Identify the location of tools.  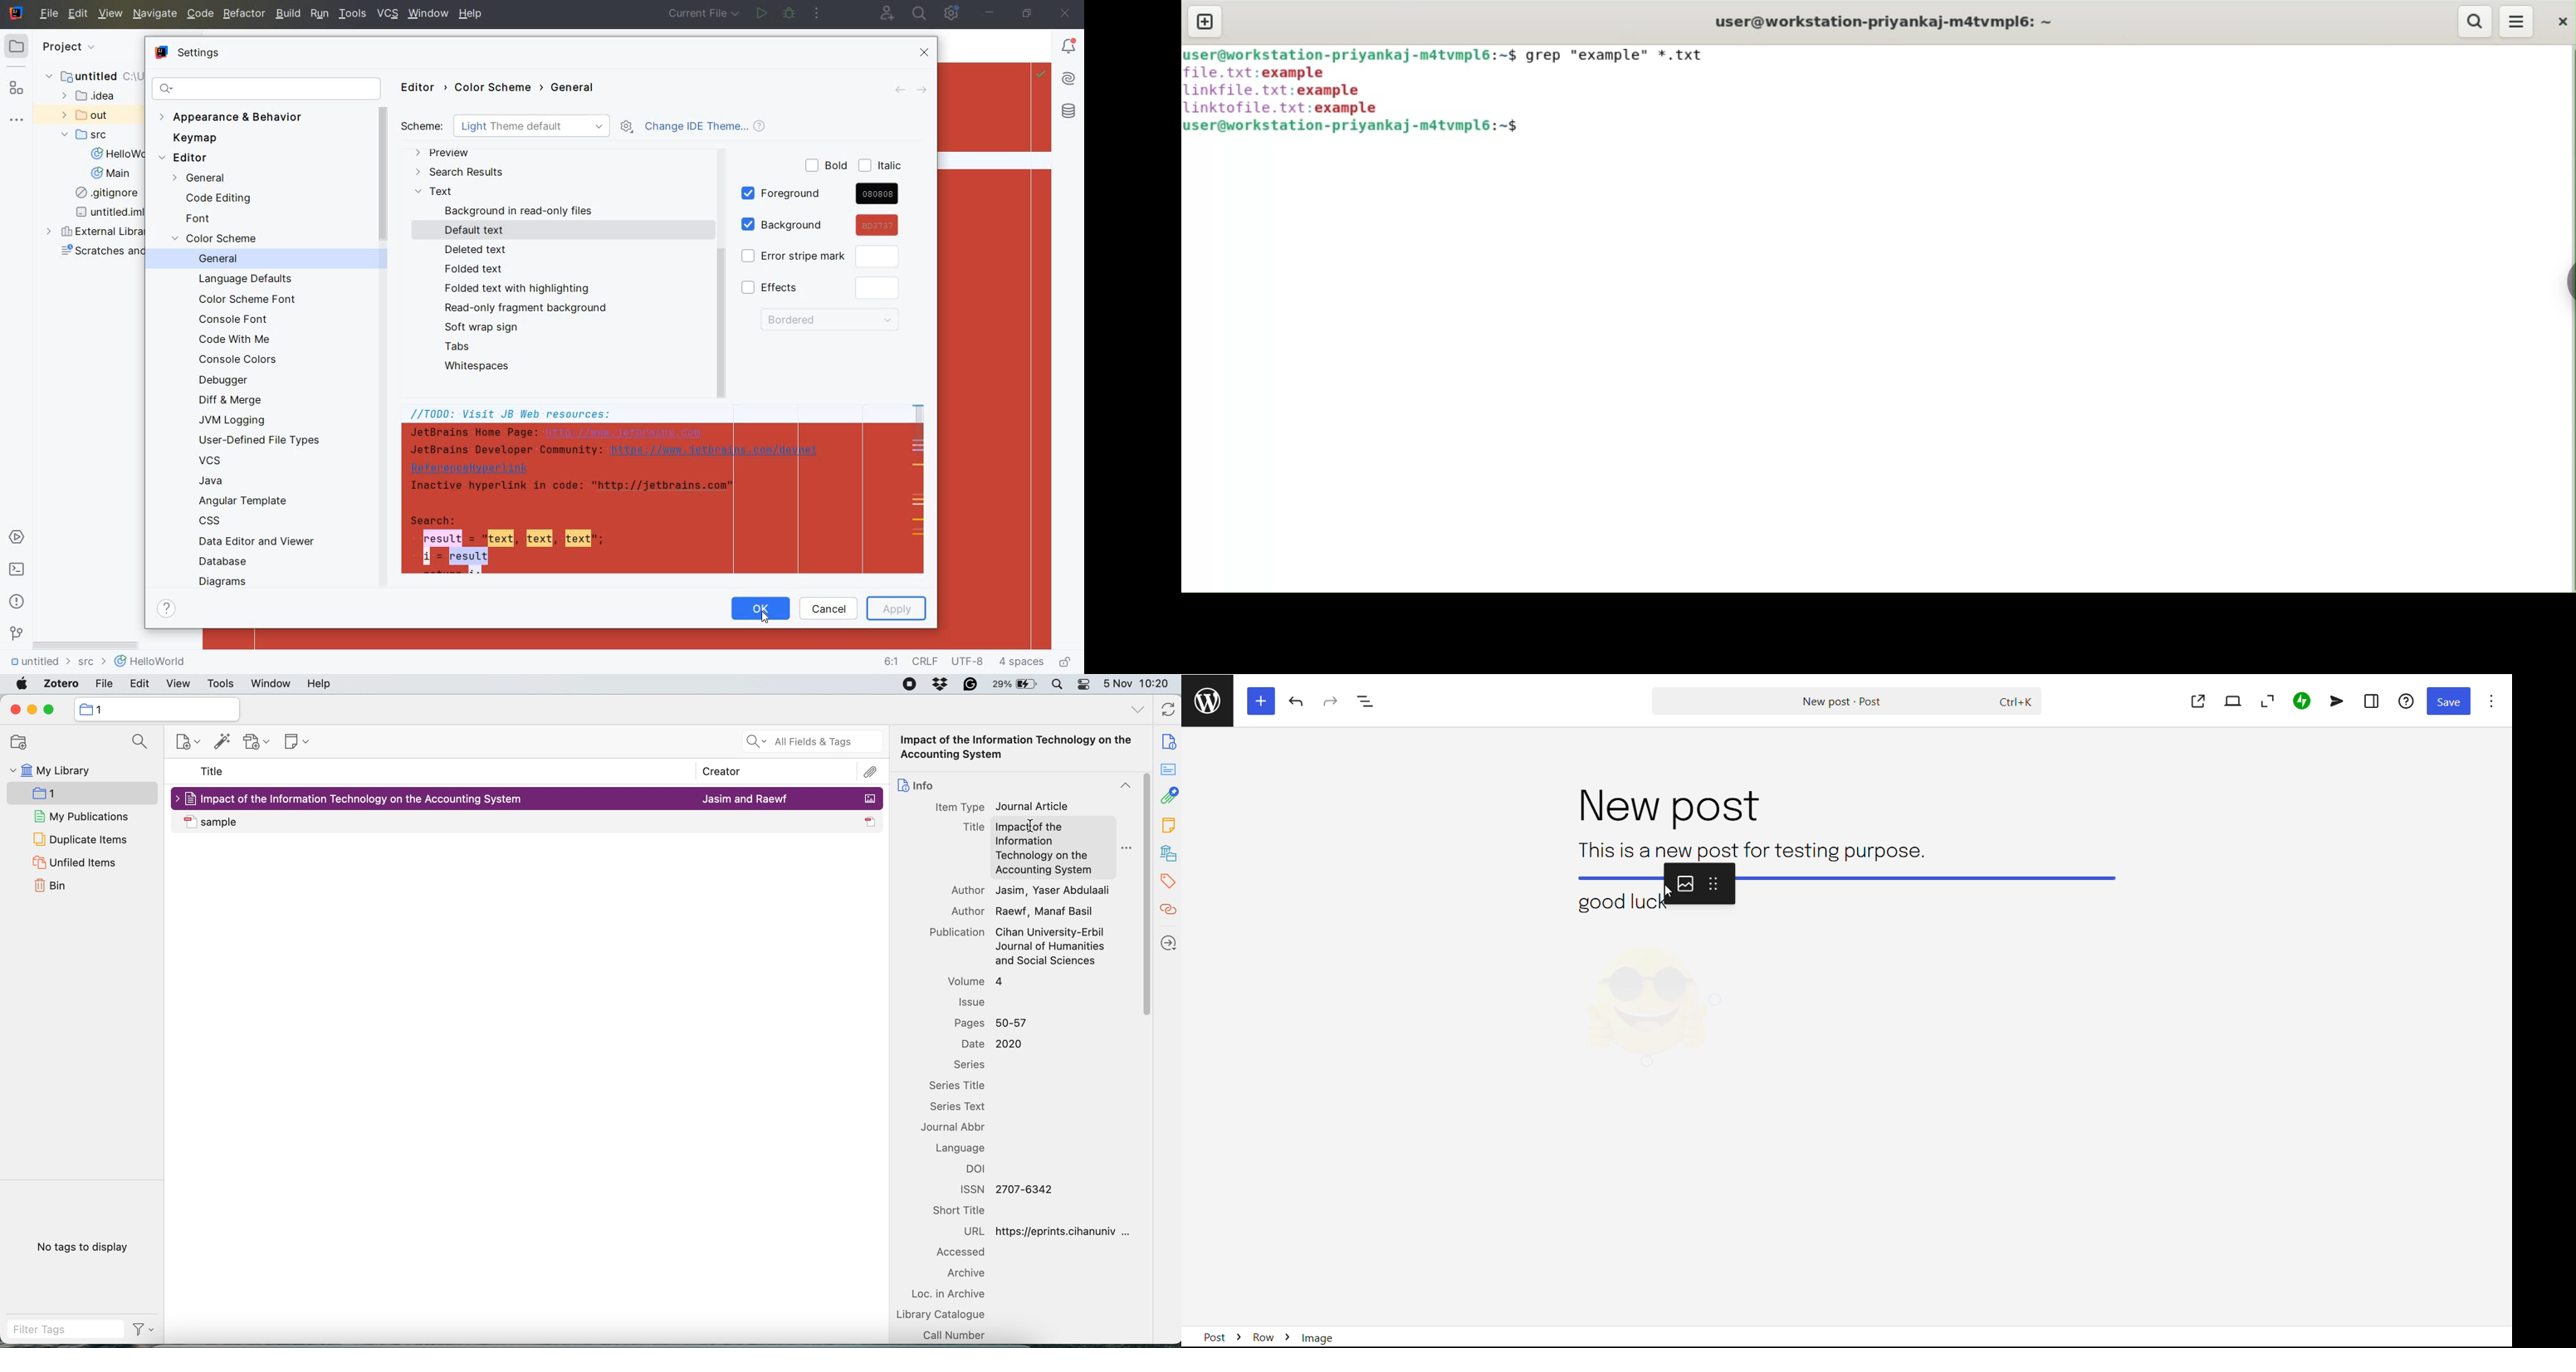
(223, 683).